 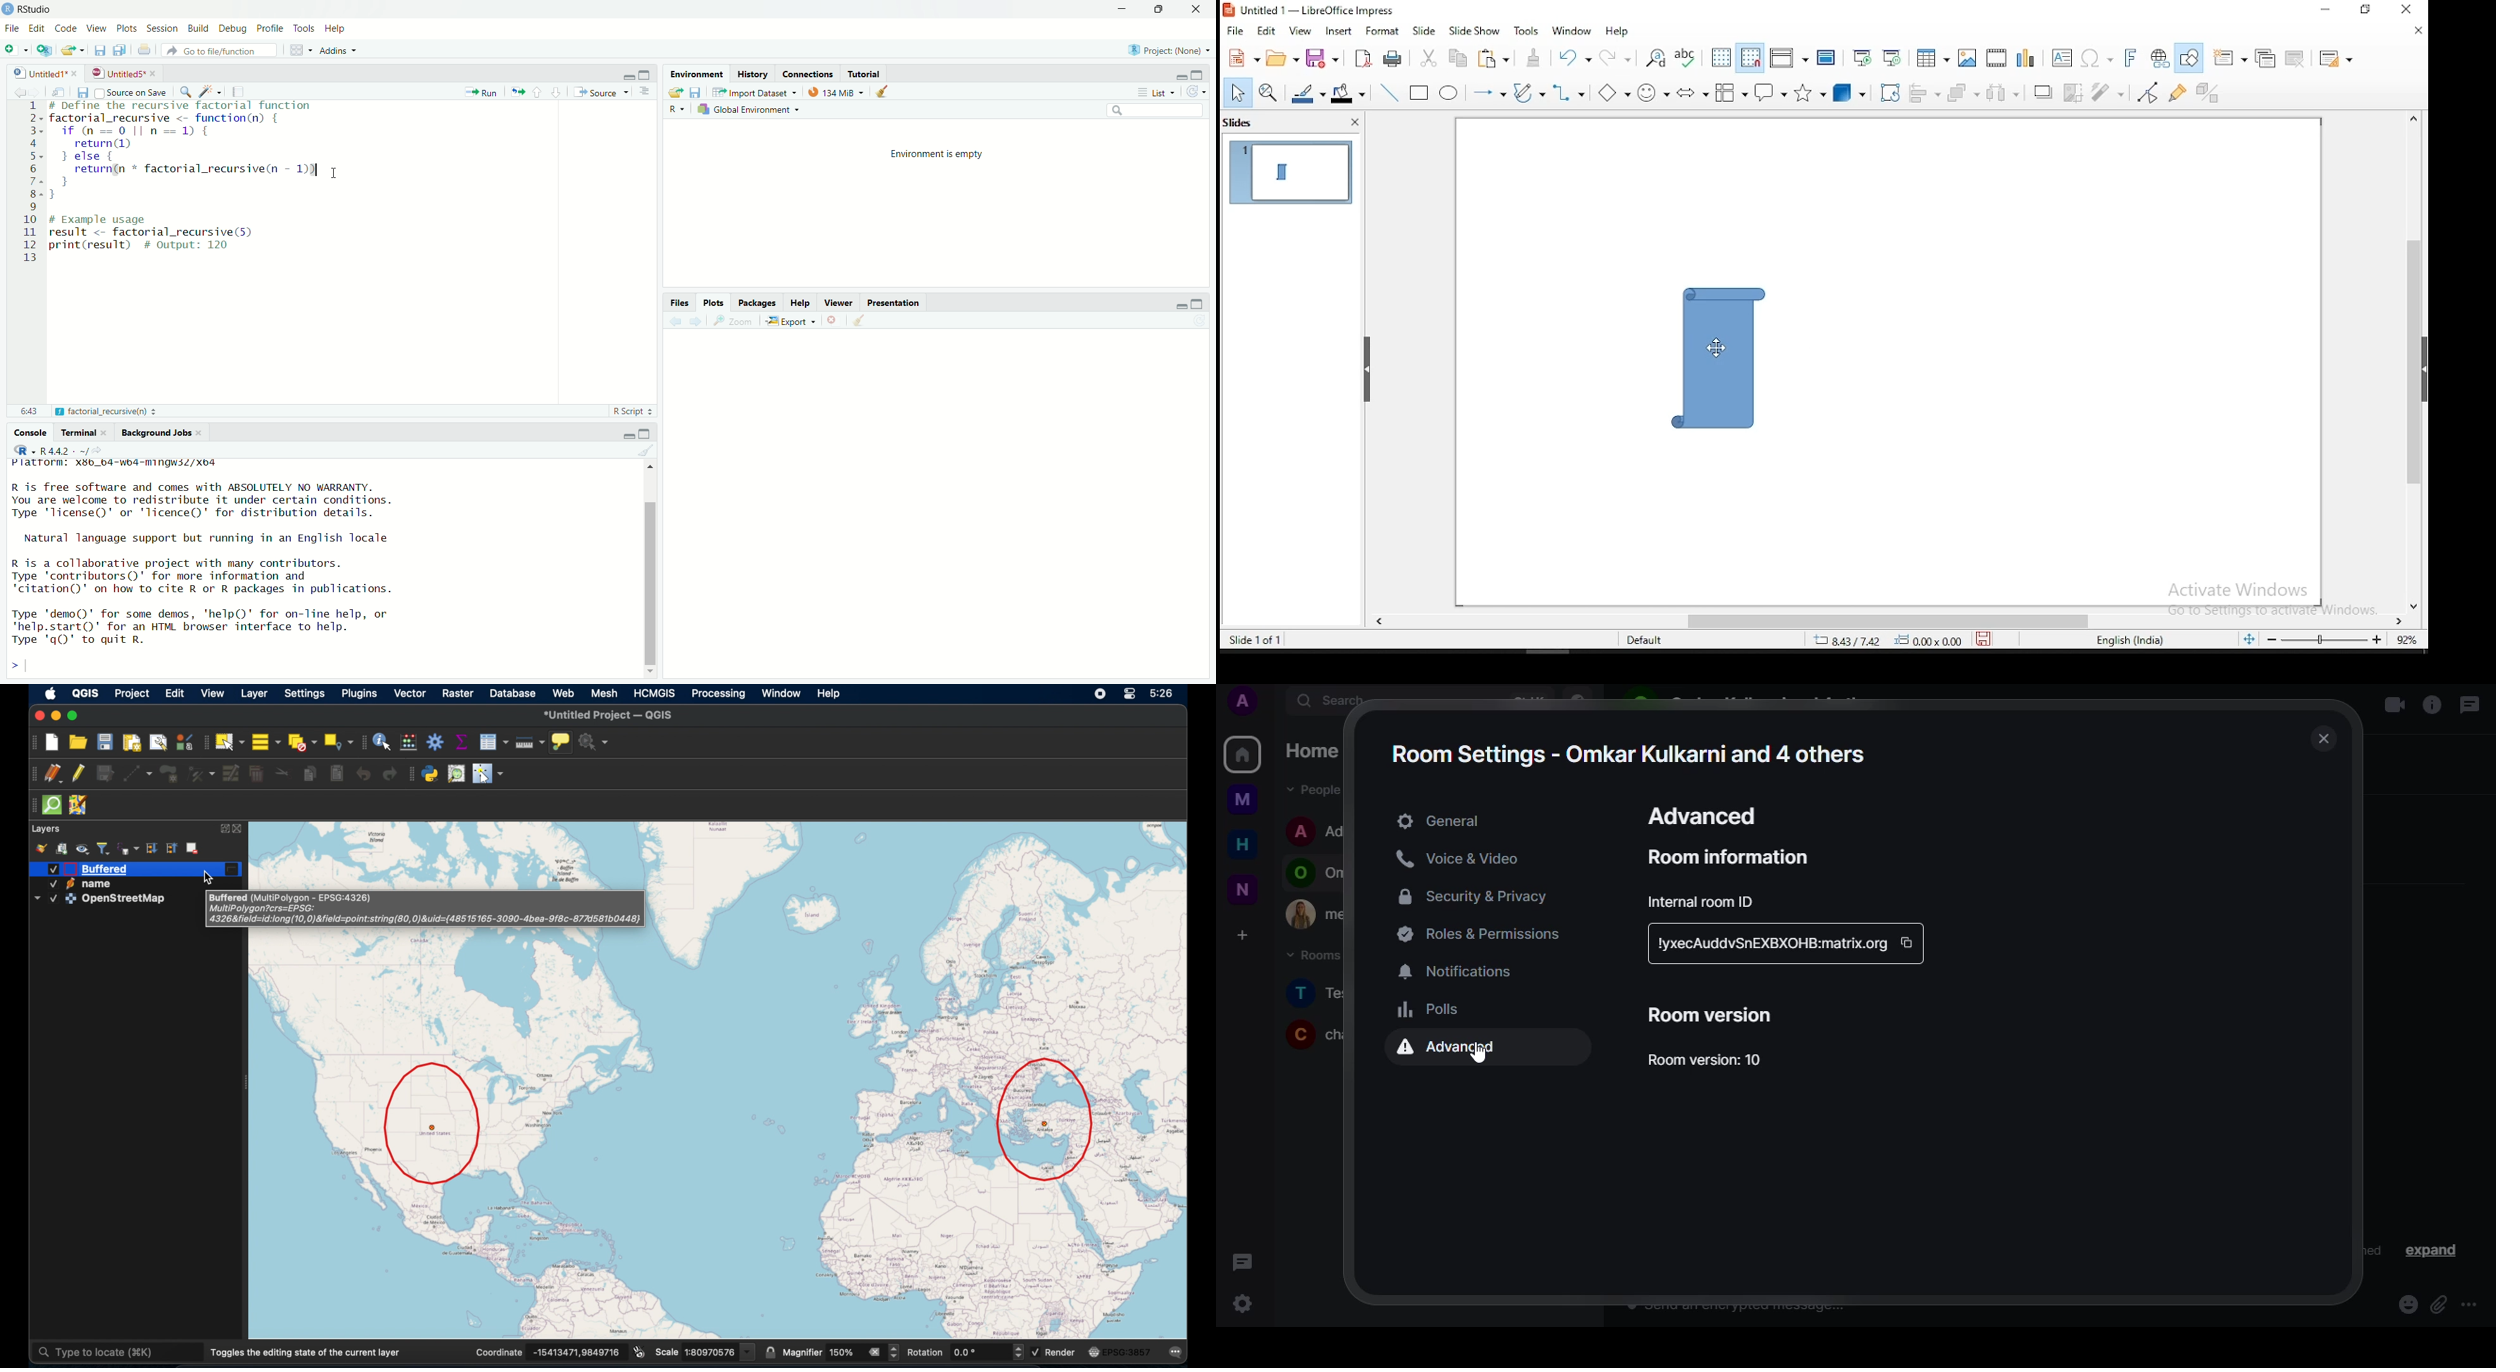 What do you see at coordinates (2338, 59) in the screenshot?
I see `slide layout` at bounding box center [2338, 59].